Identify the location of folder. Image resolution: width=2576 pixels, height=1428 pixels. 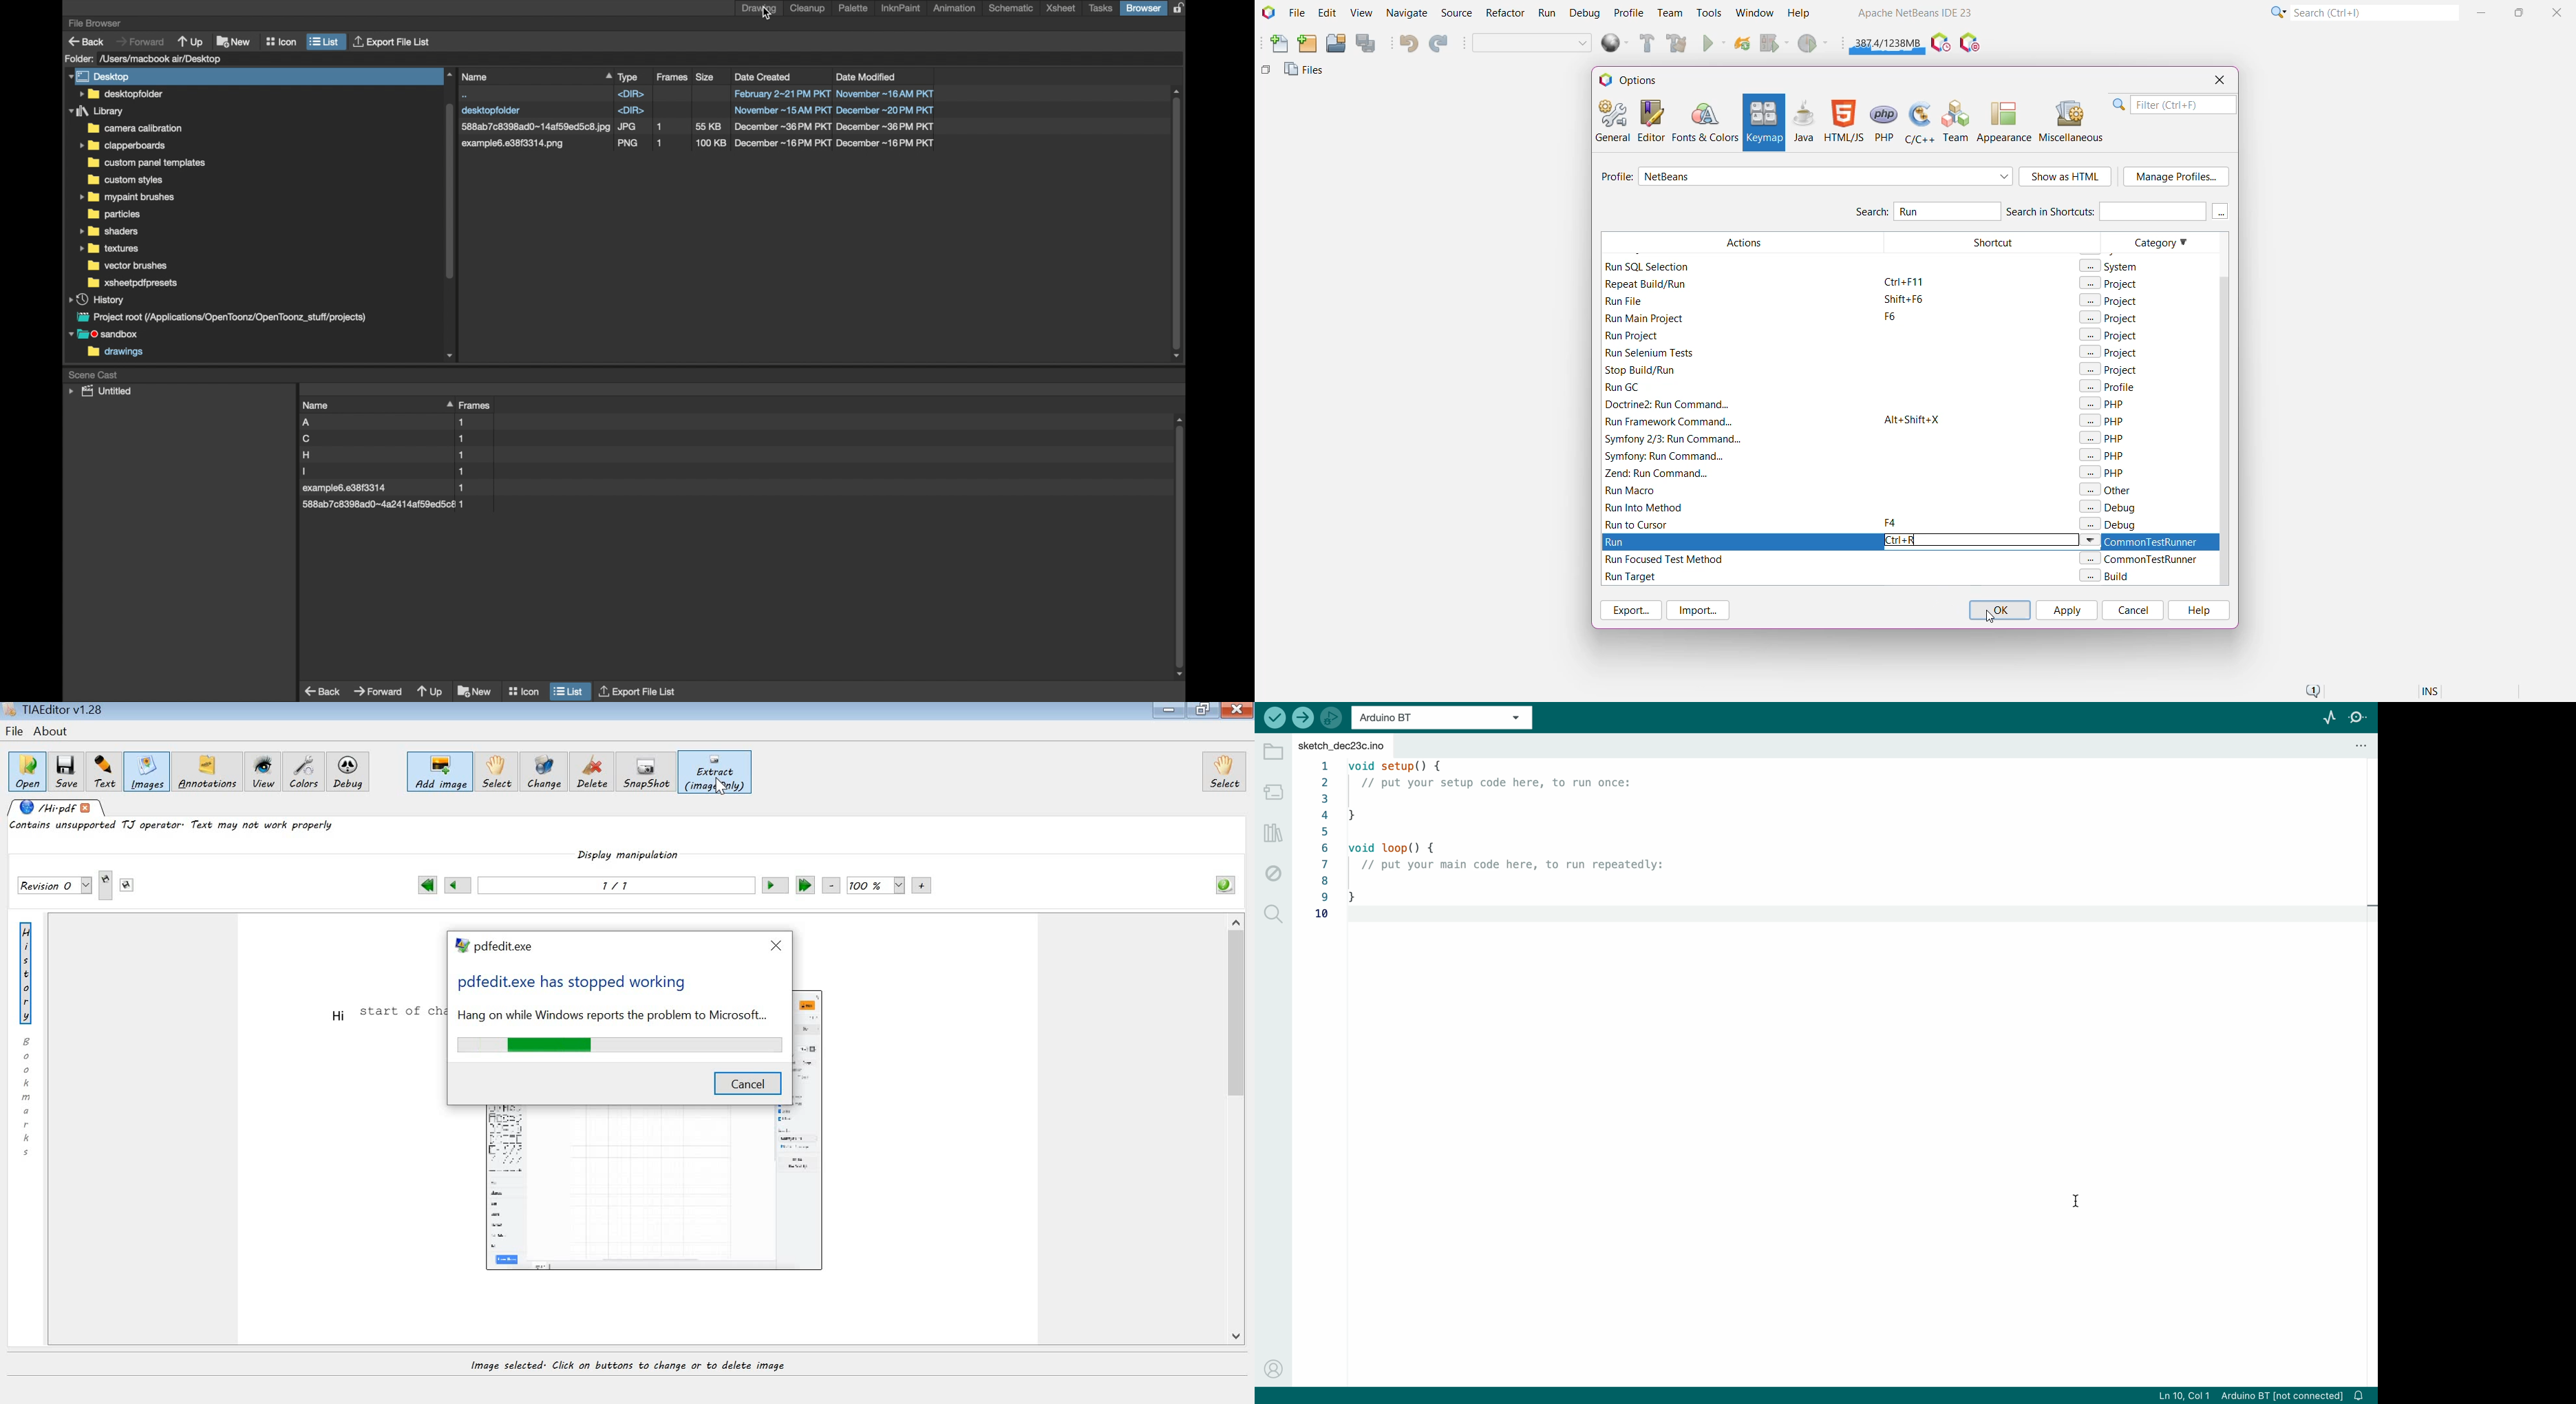
(129, 266).